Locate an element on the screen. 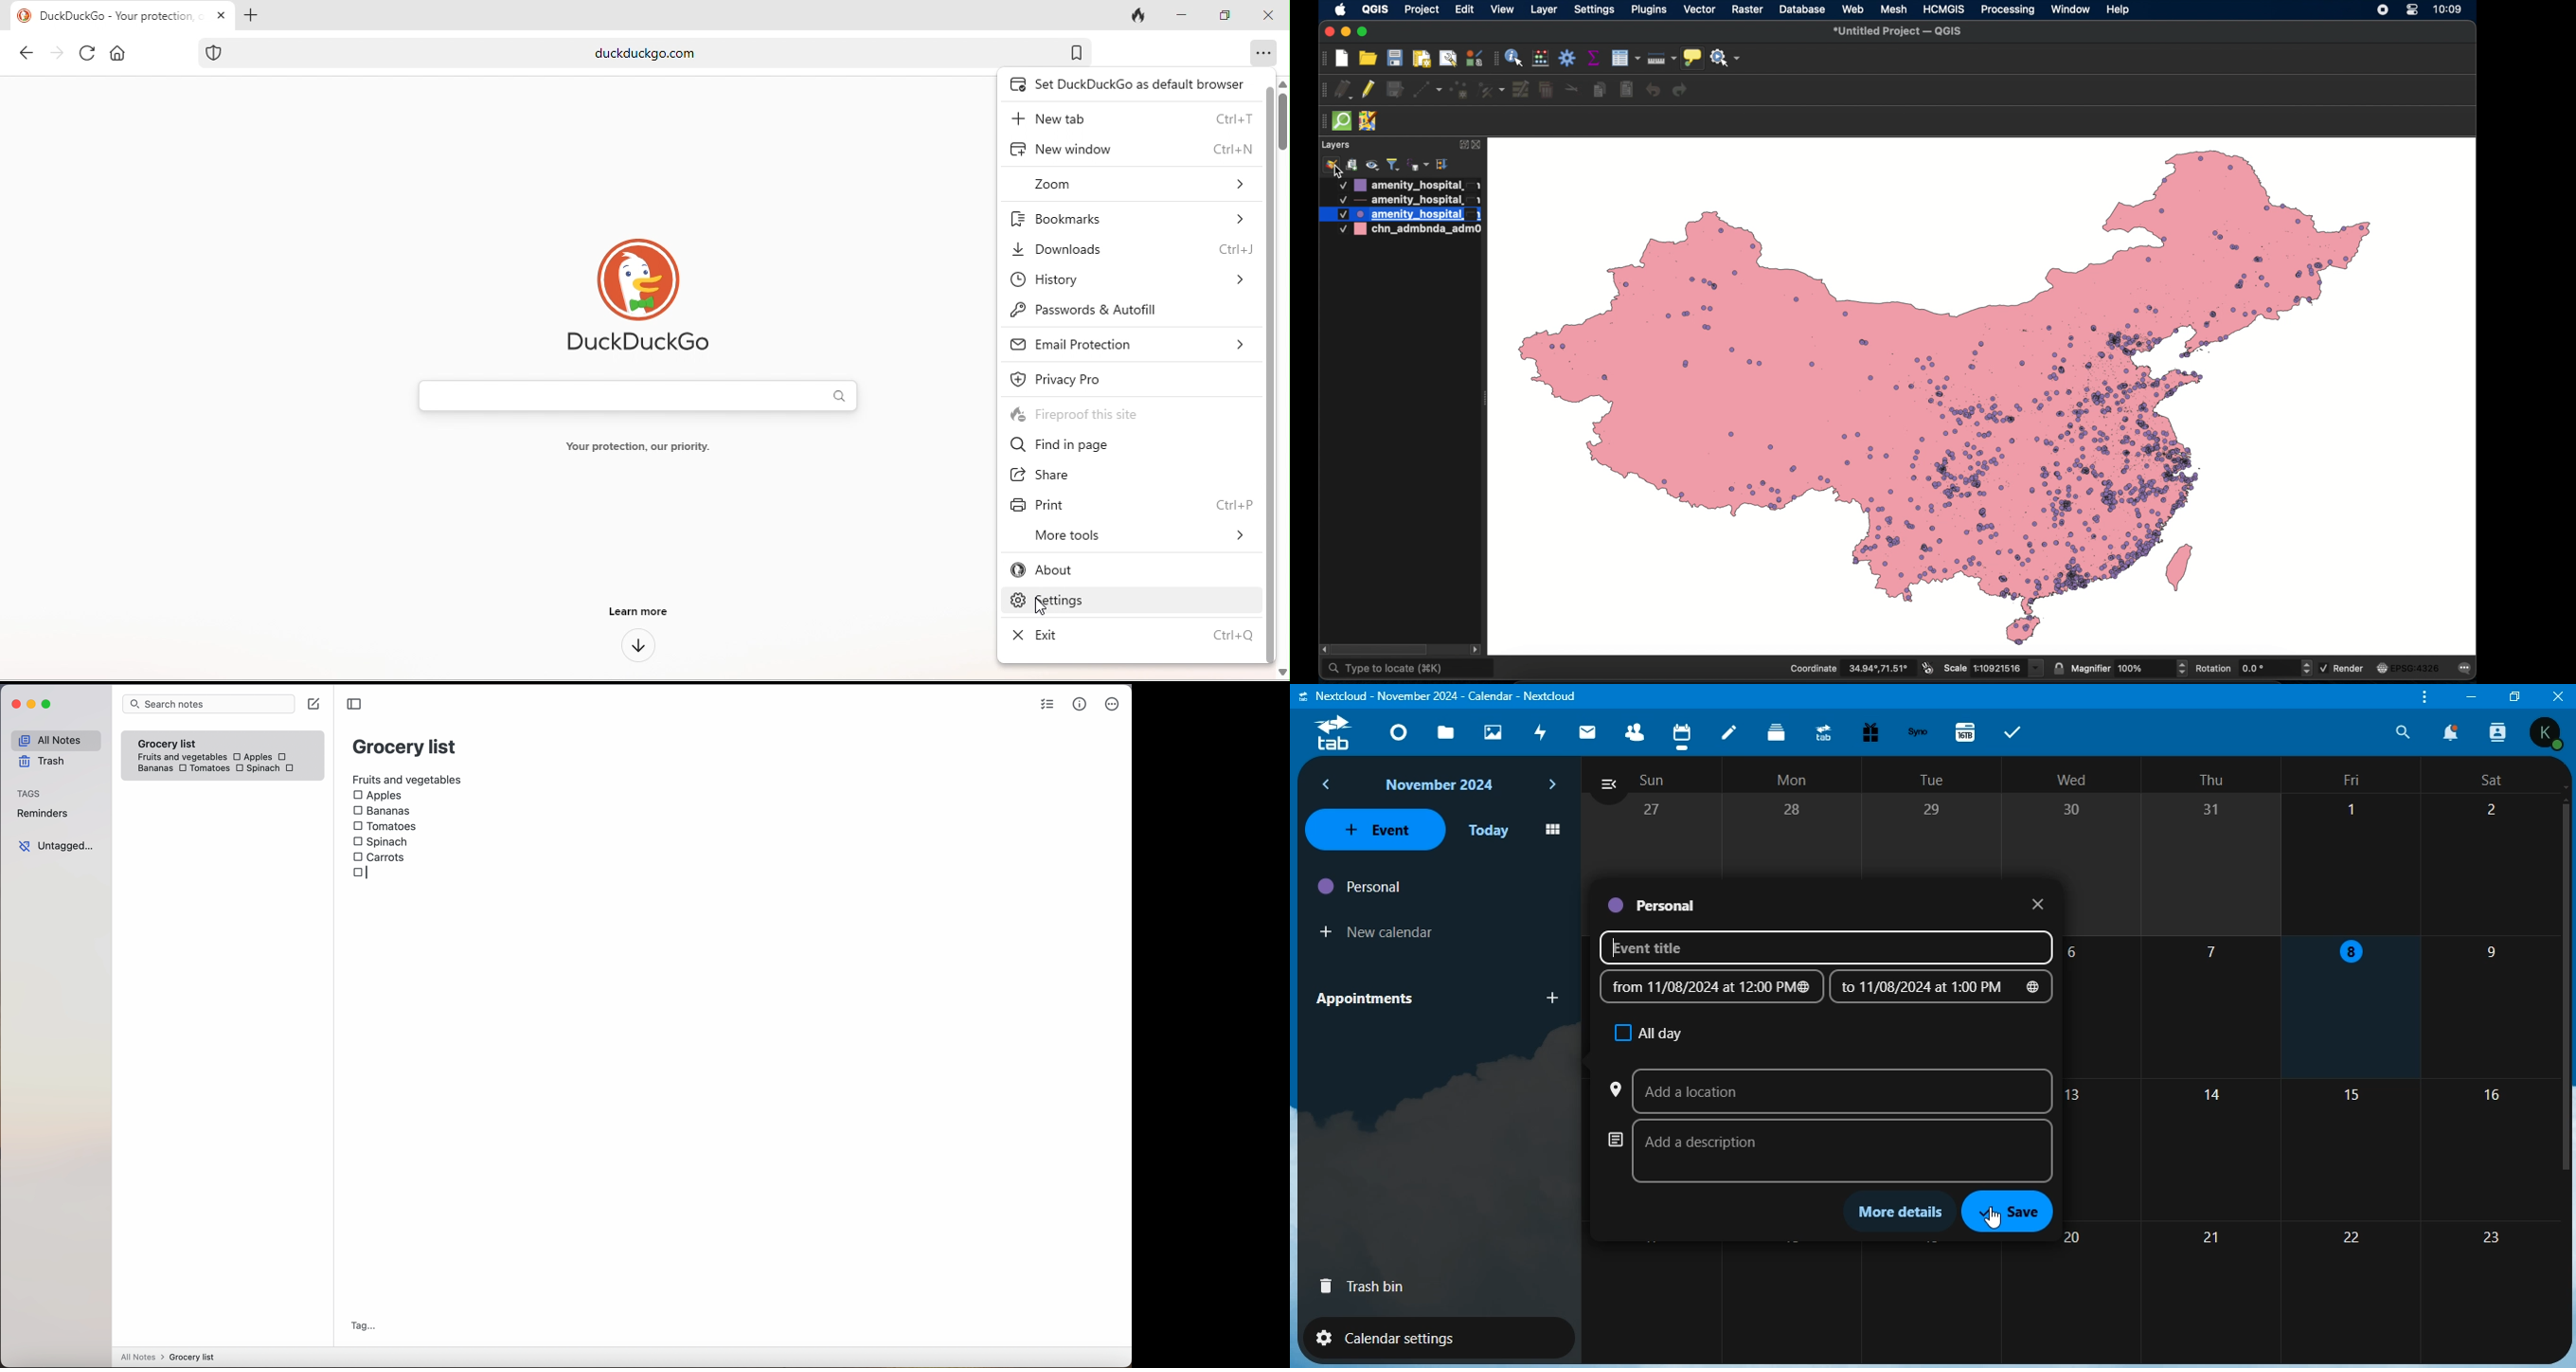 This screenshot has height=1372, width=2576. icon is located at coordinates (1552, 829).